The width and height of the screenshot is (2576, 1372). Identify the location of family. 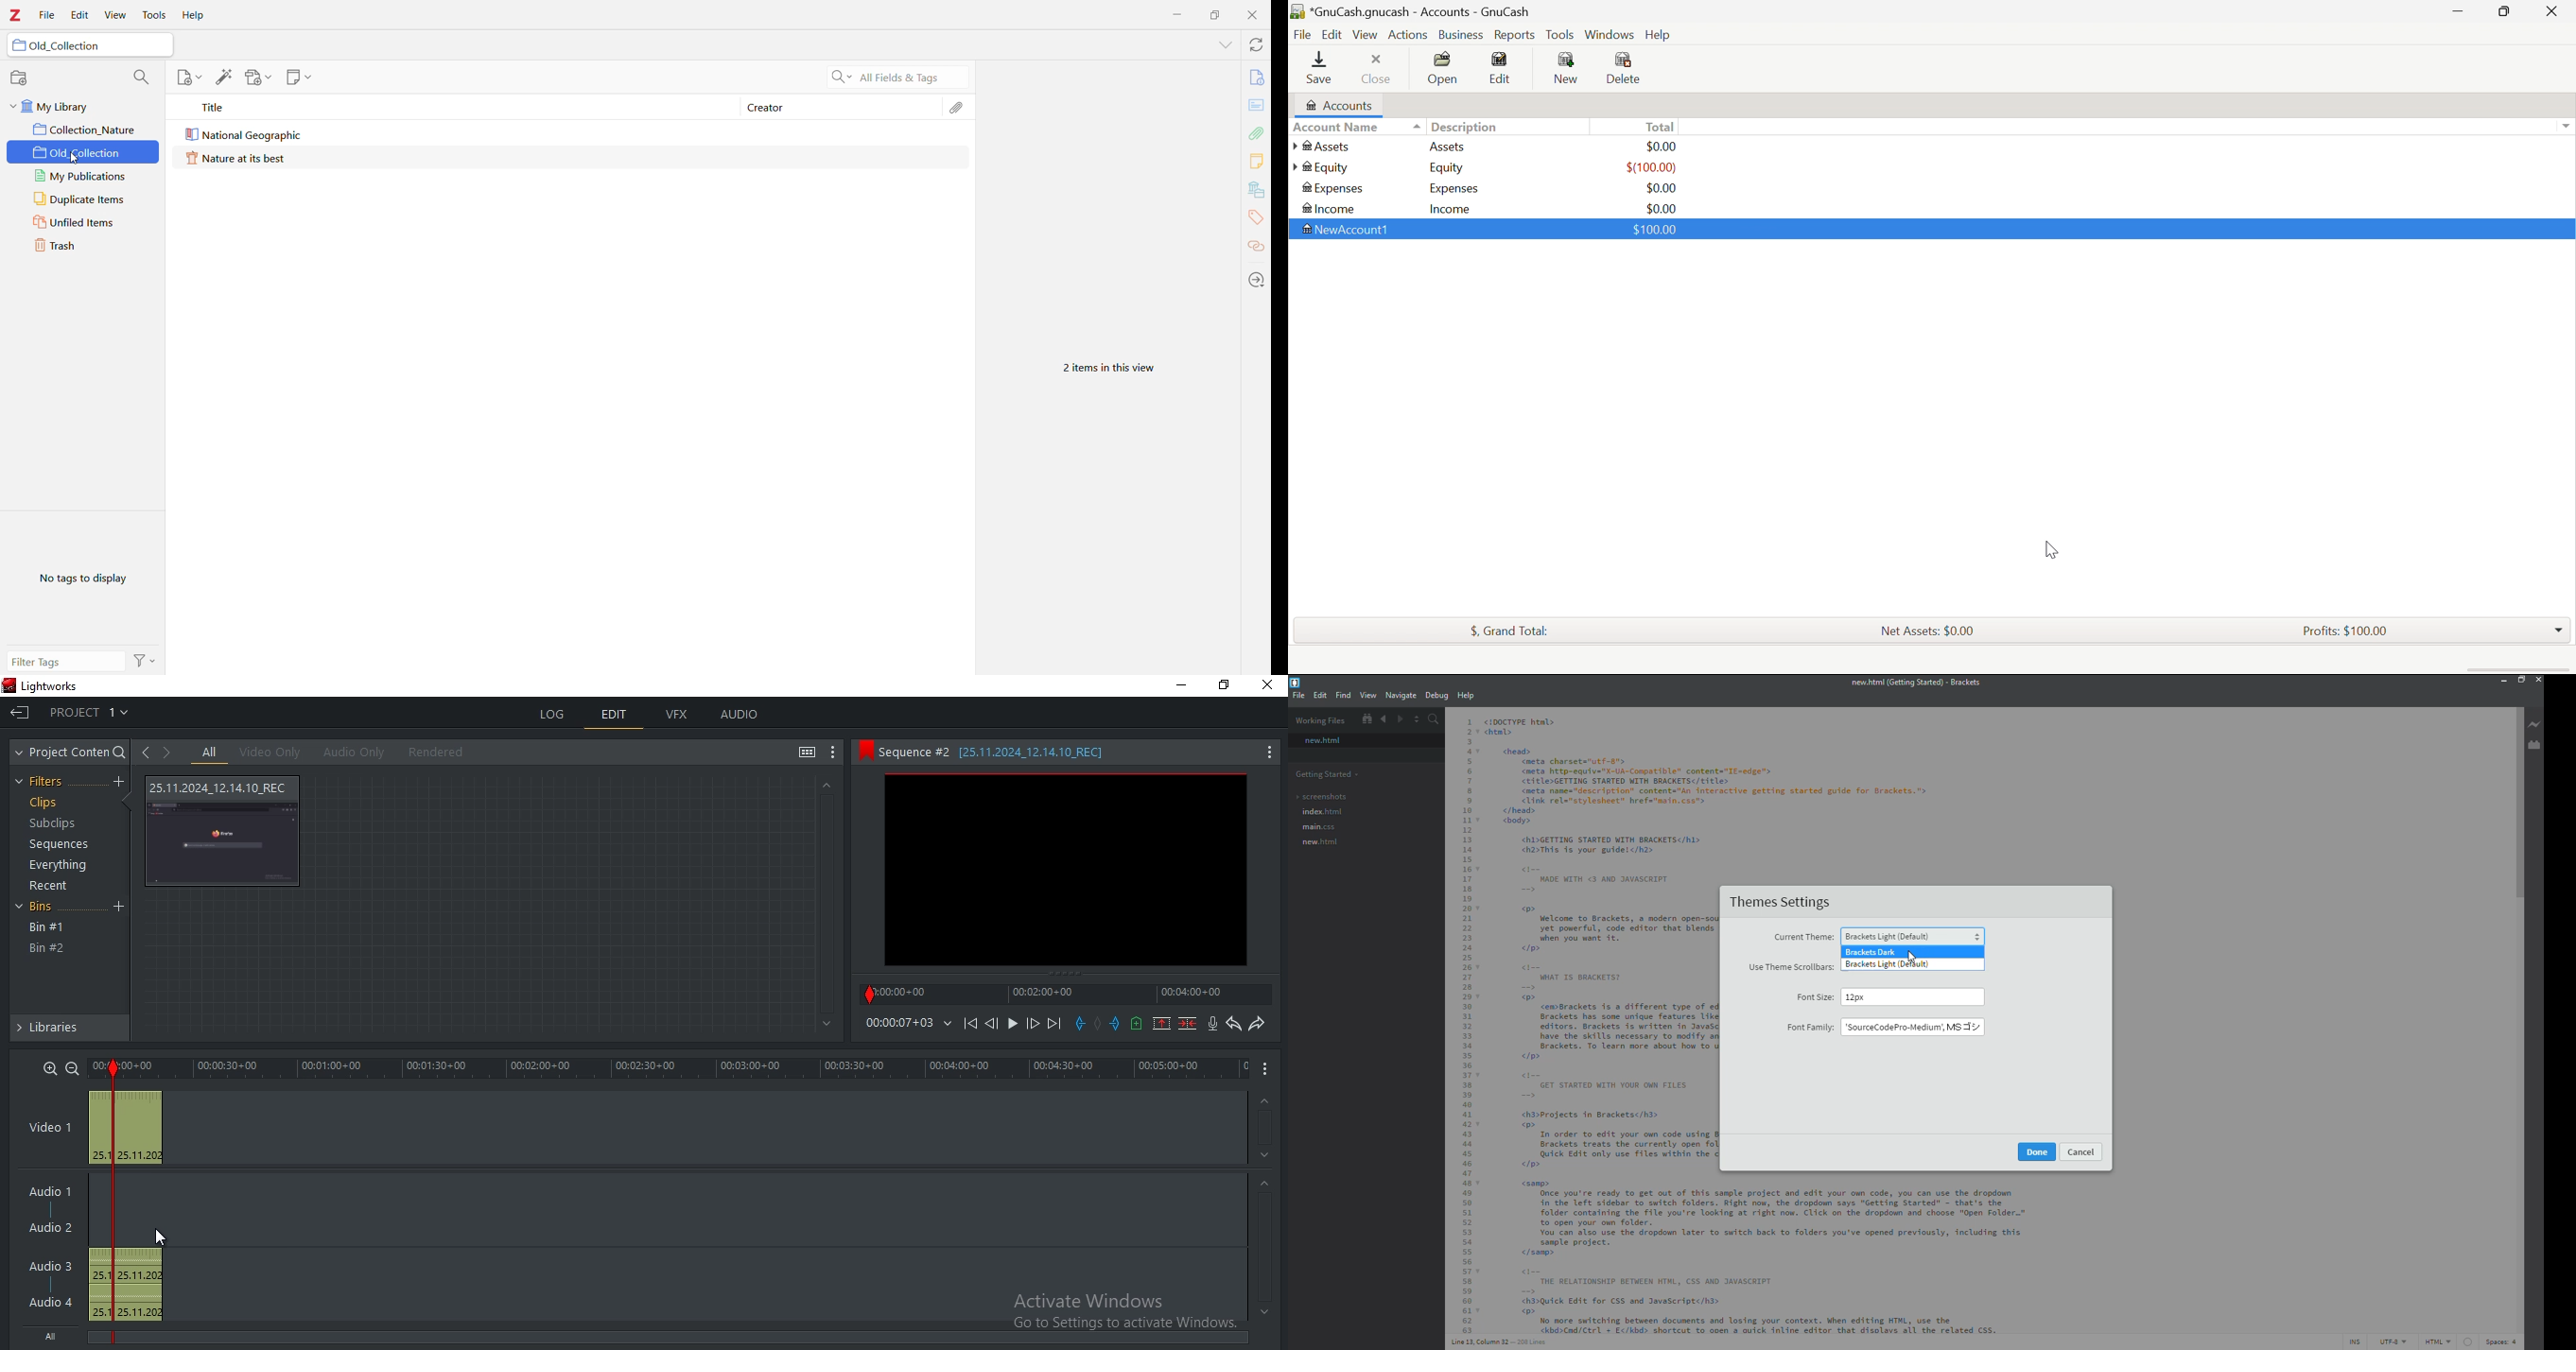
(1912, 1028).